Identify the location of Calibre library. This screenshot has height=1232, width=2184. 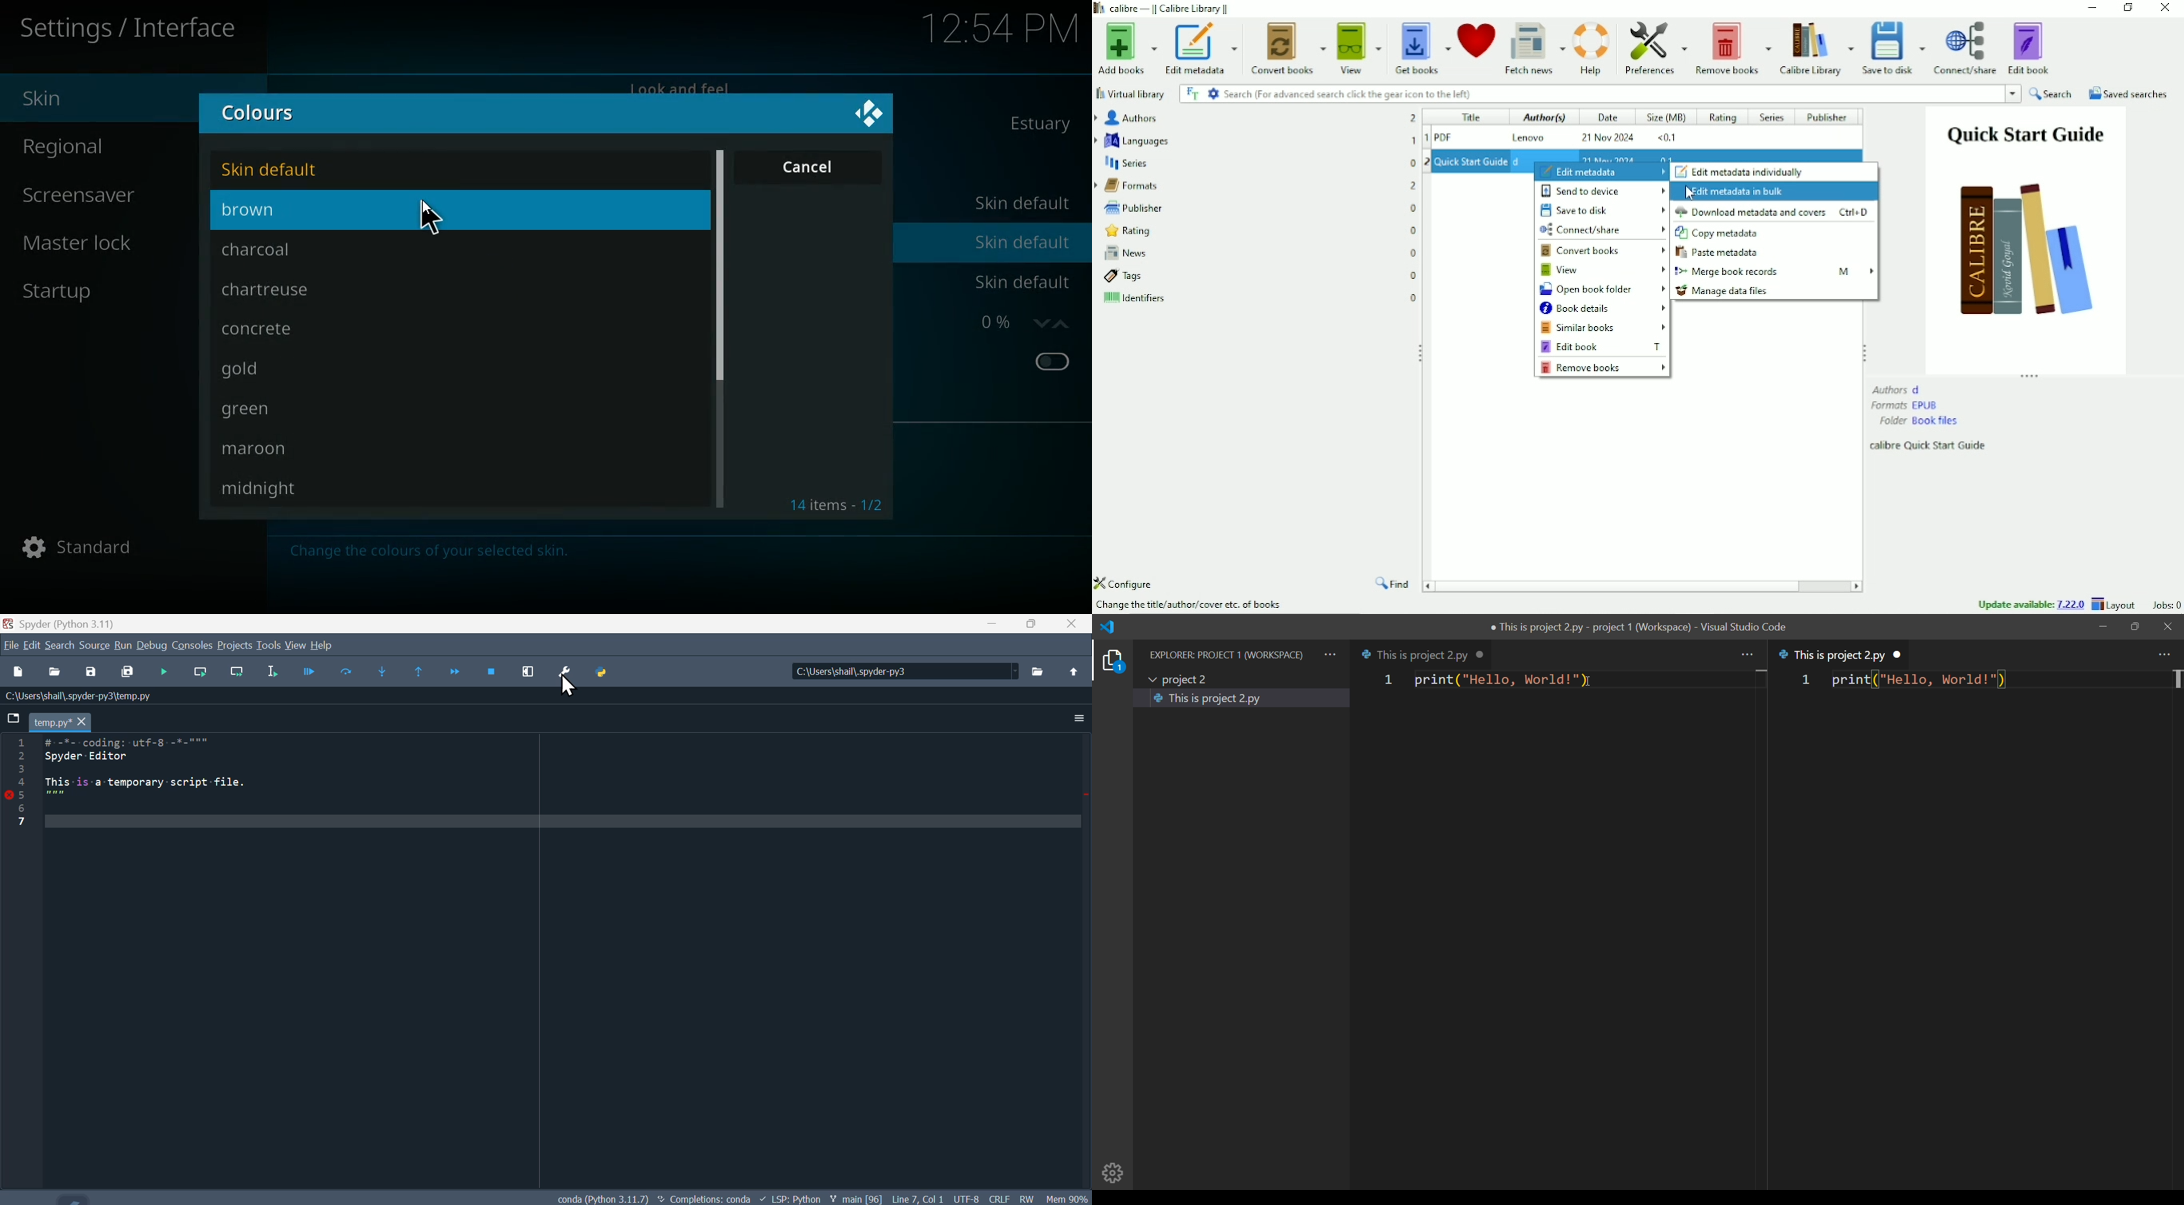
(1816, 47).